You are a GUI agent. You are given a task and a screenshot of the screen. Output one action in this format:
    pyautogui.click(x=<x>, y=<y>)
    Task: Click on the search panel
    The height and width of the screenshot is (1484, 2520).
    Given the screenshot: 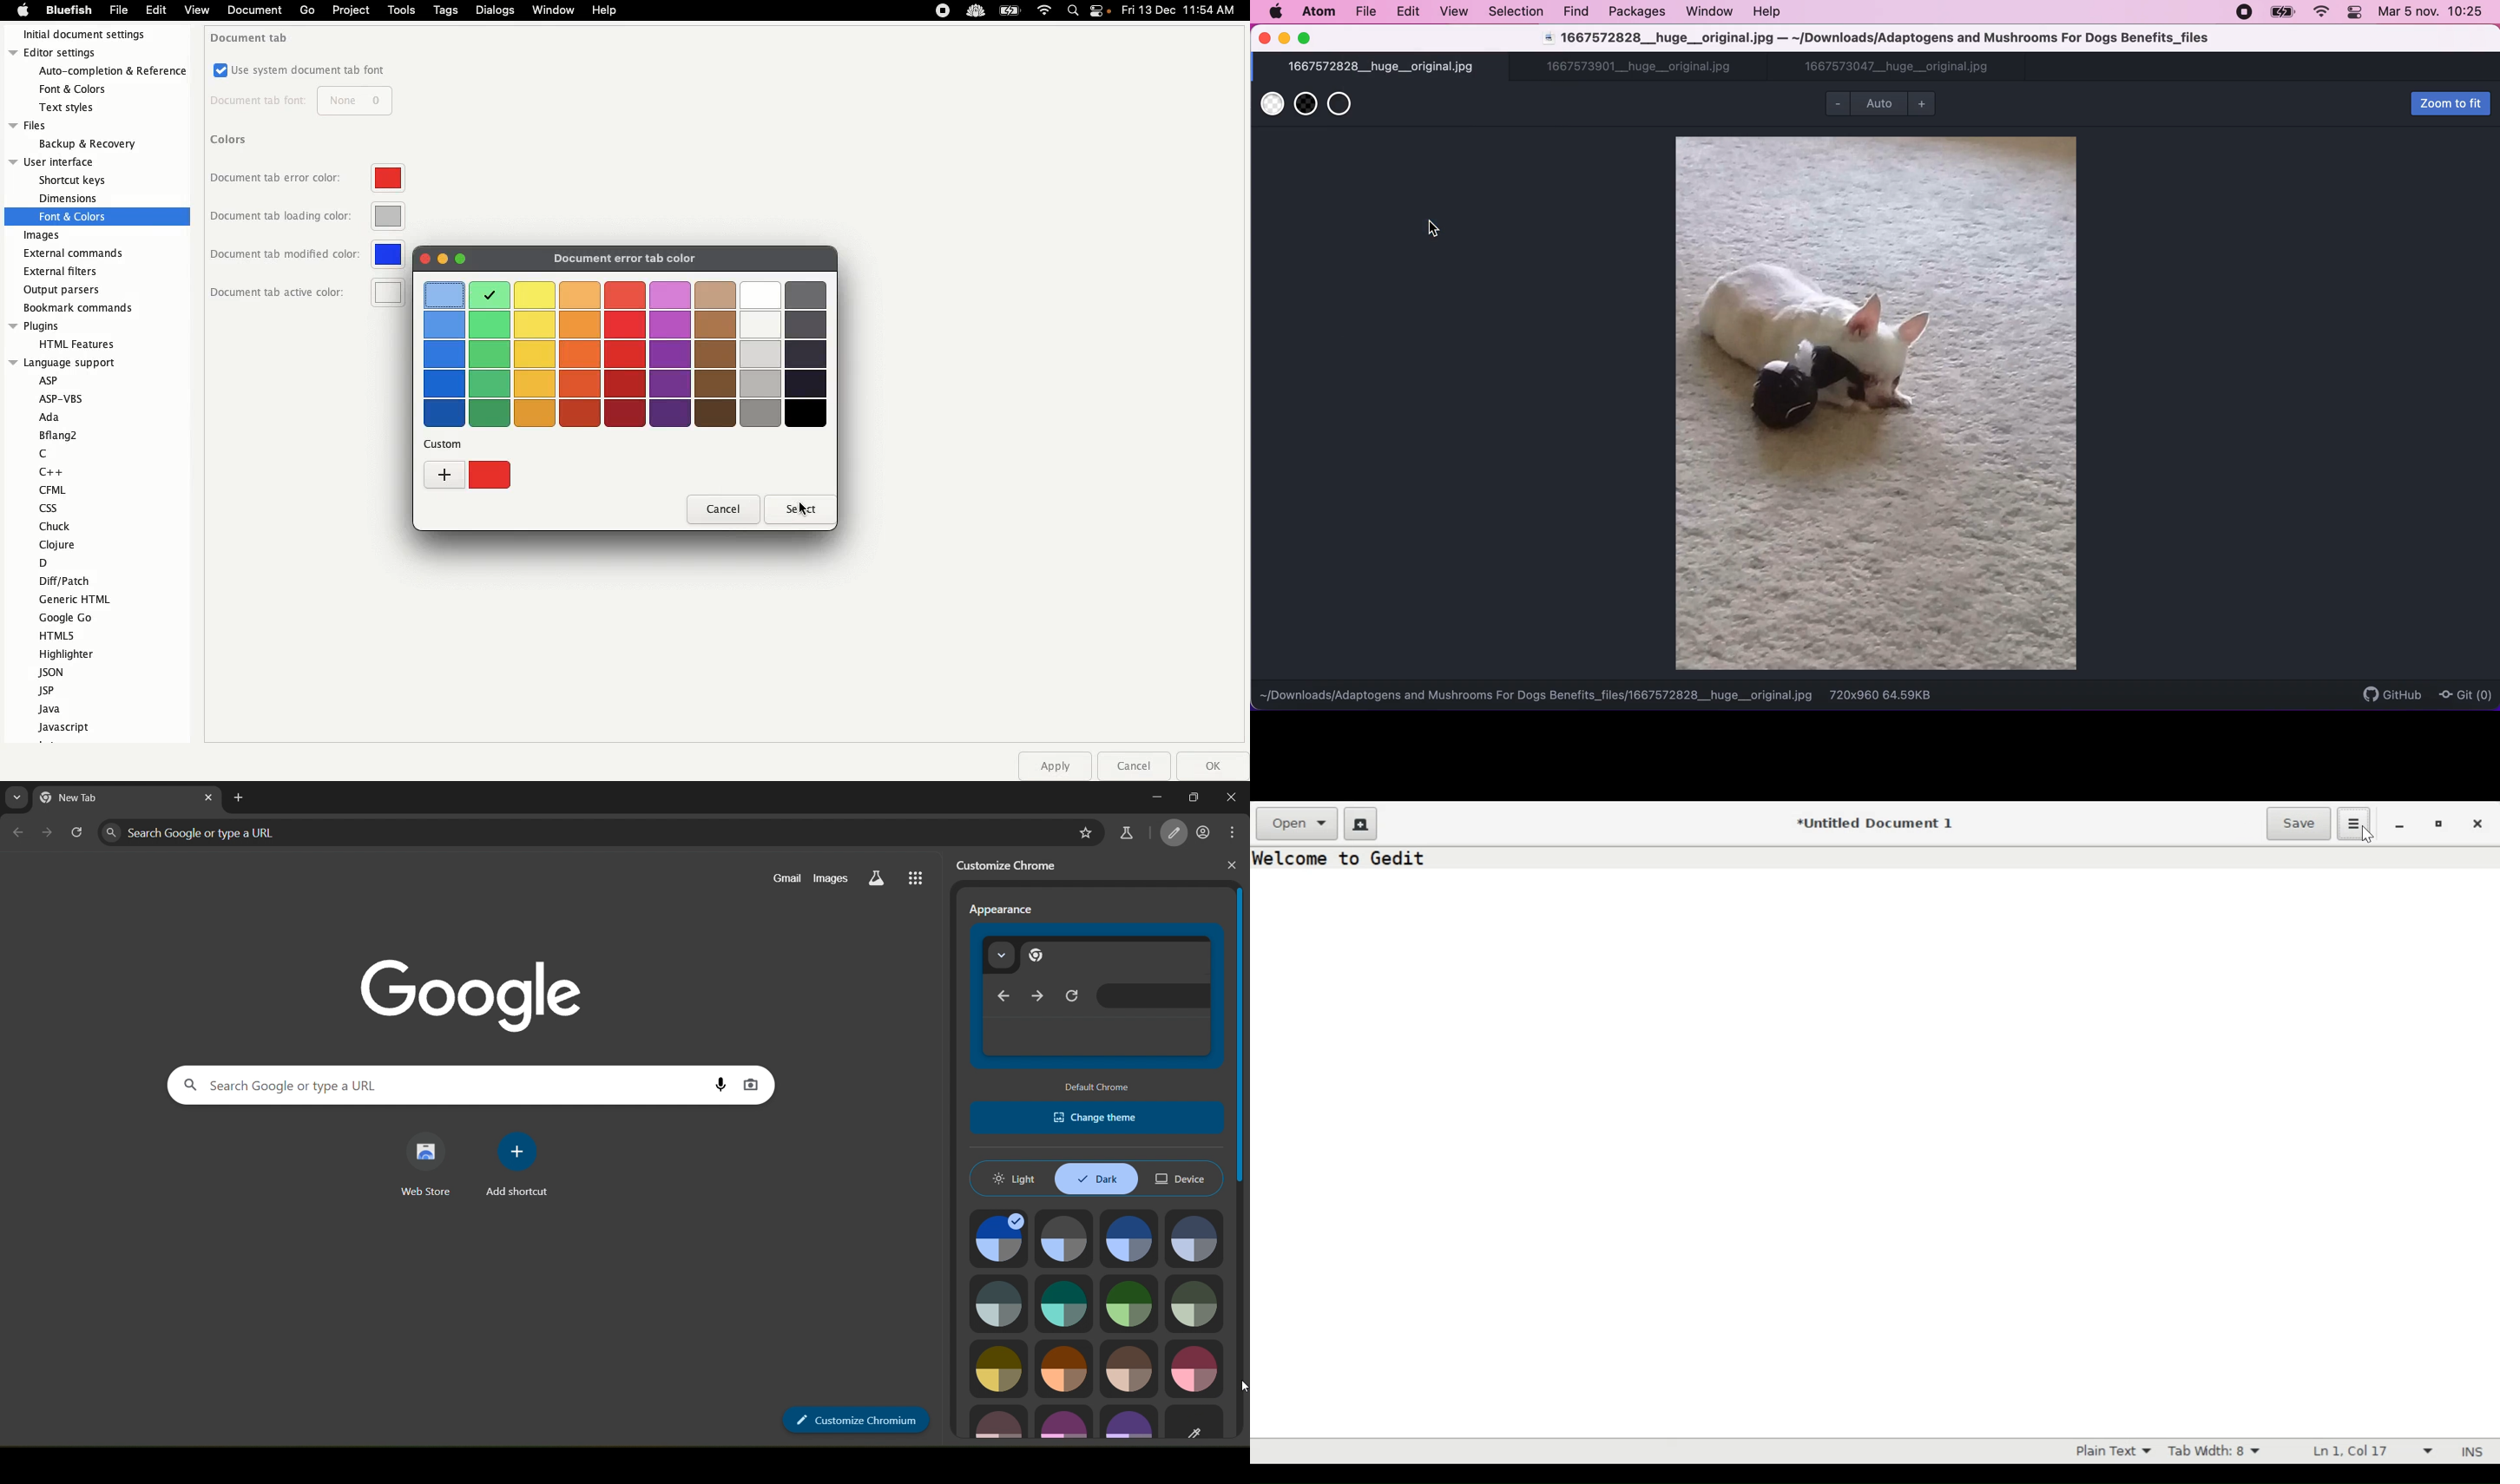 What is the action you would take?
    pyautogui.click(x=385, y=1082)
    